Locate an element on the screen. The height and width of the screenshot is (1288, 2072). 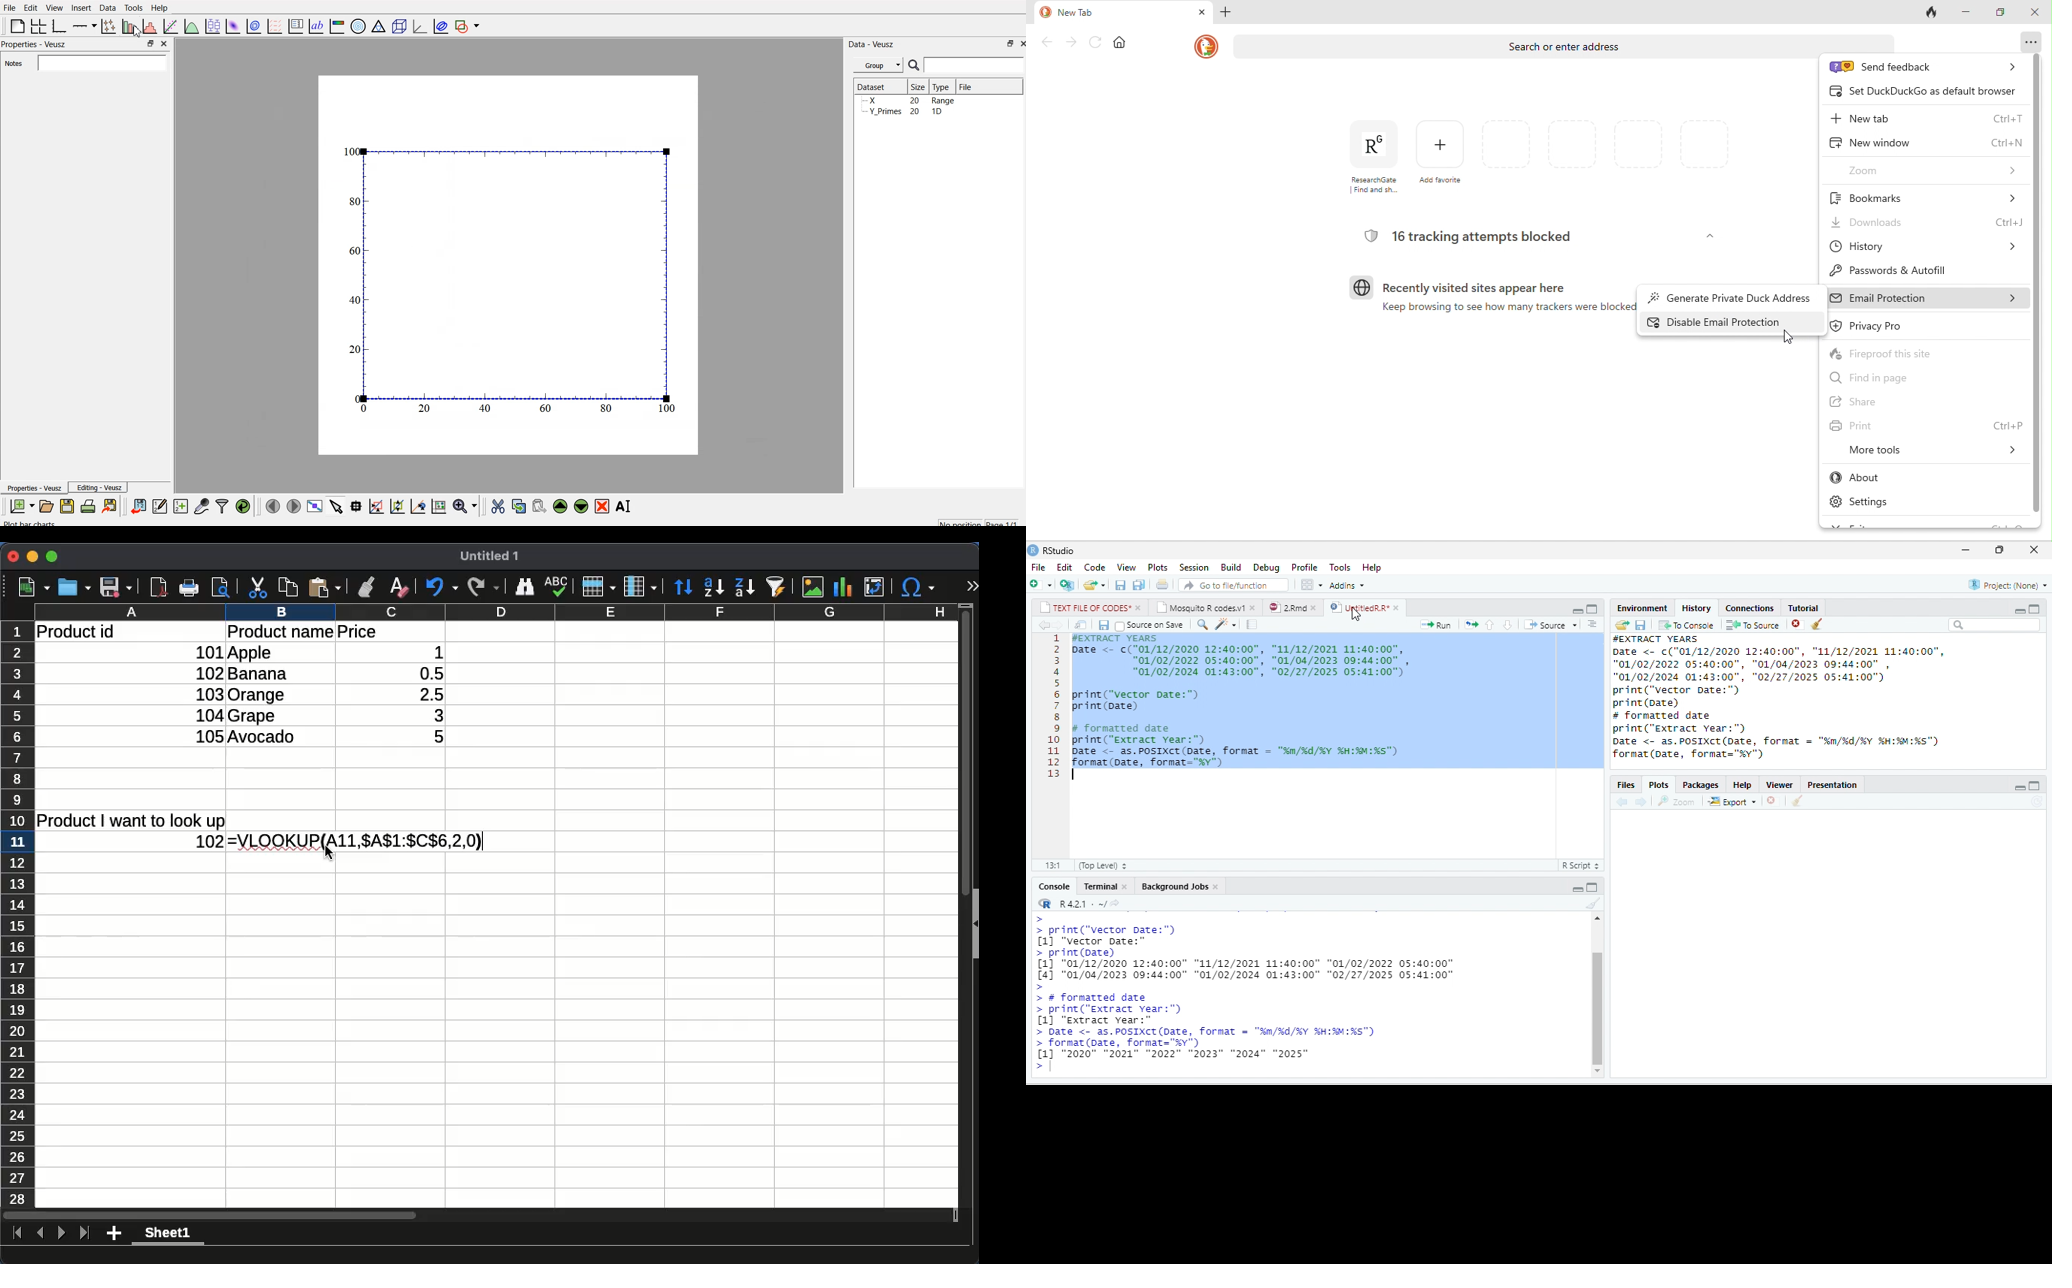
Terminal  is located at coordinates (1099, 887).